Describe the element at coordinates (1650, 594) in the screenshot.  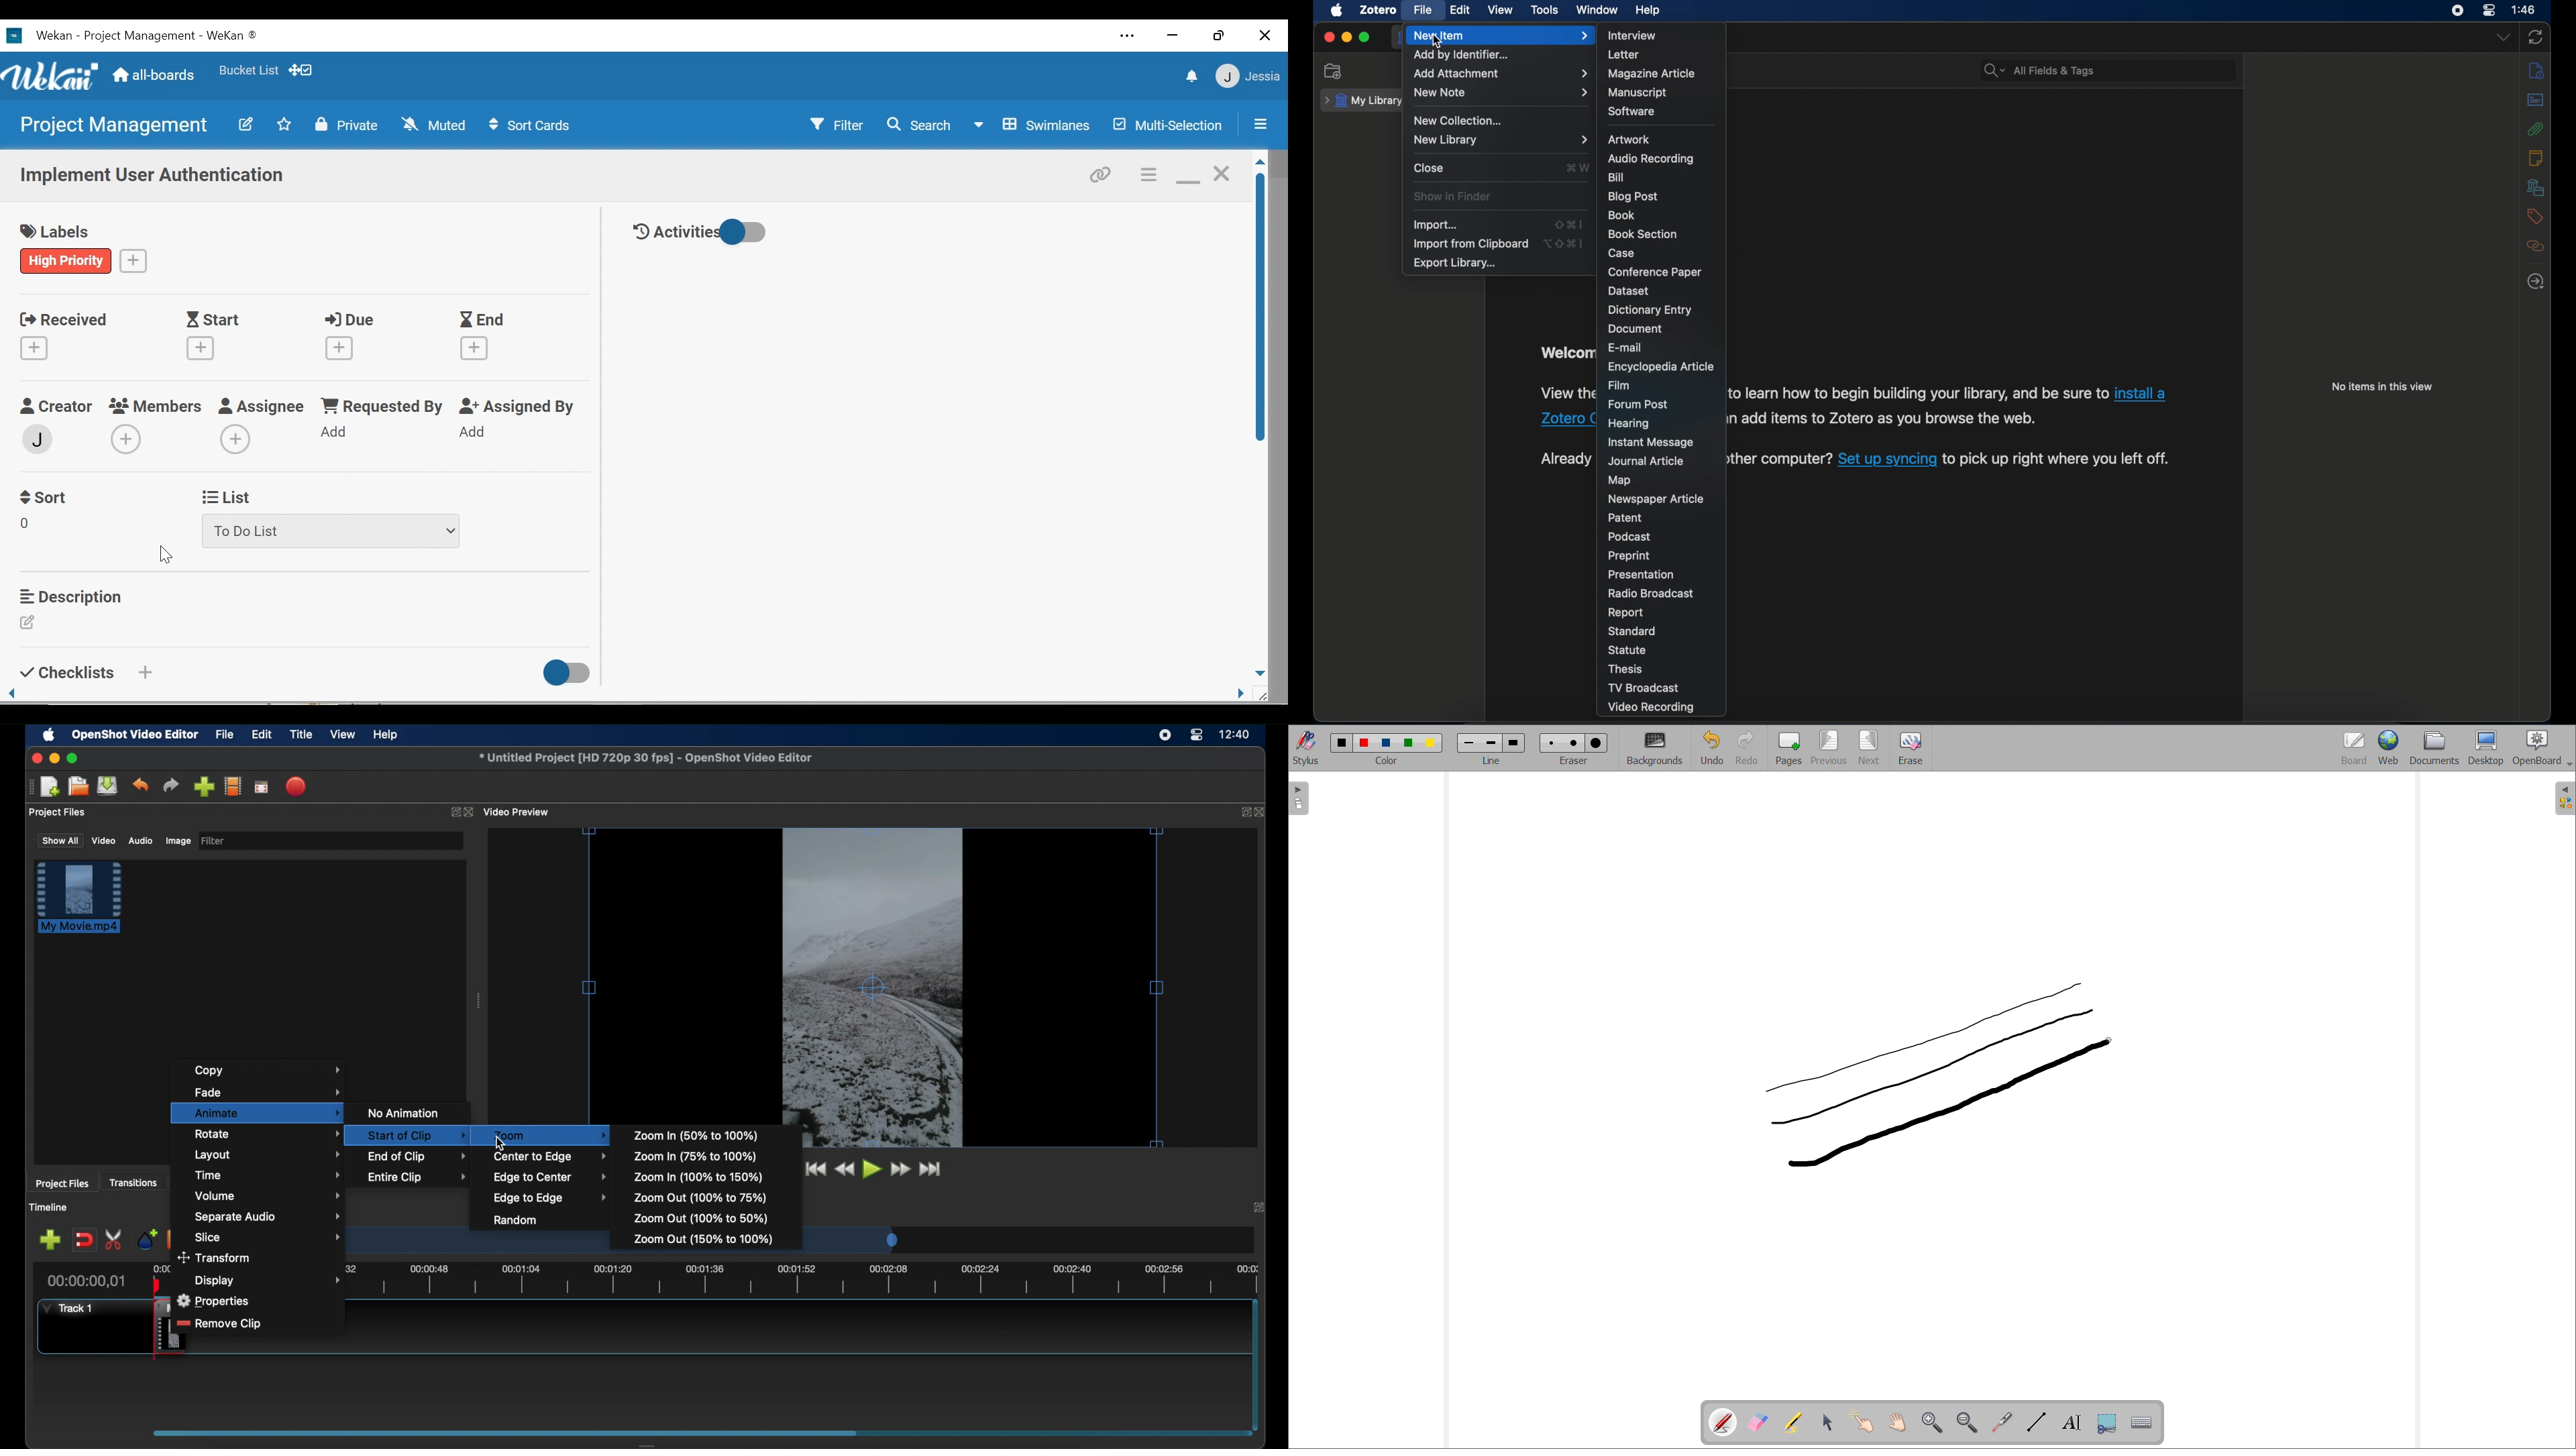
I see `radio broadcast` at that location.